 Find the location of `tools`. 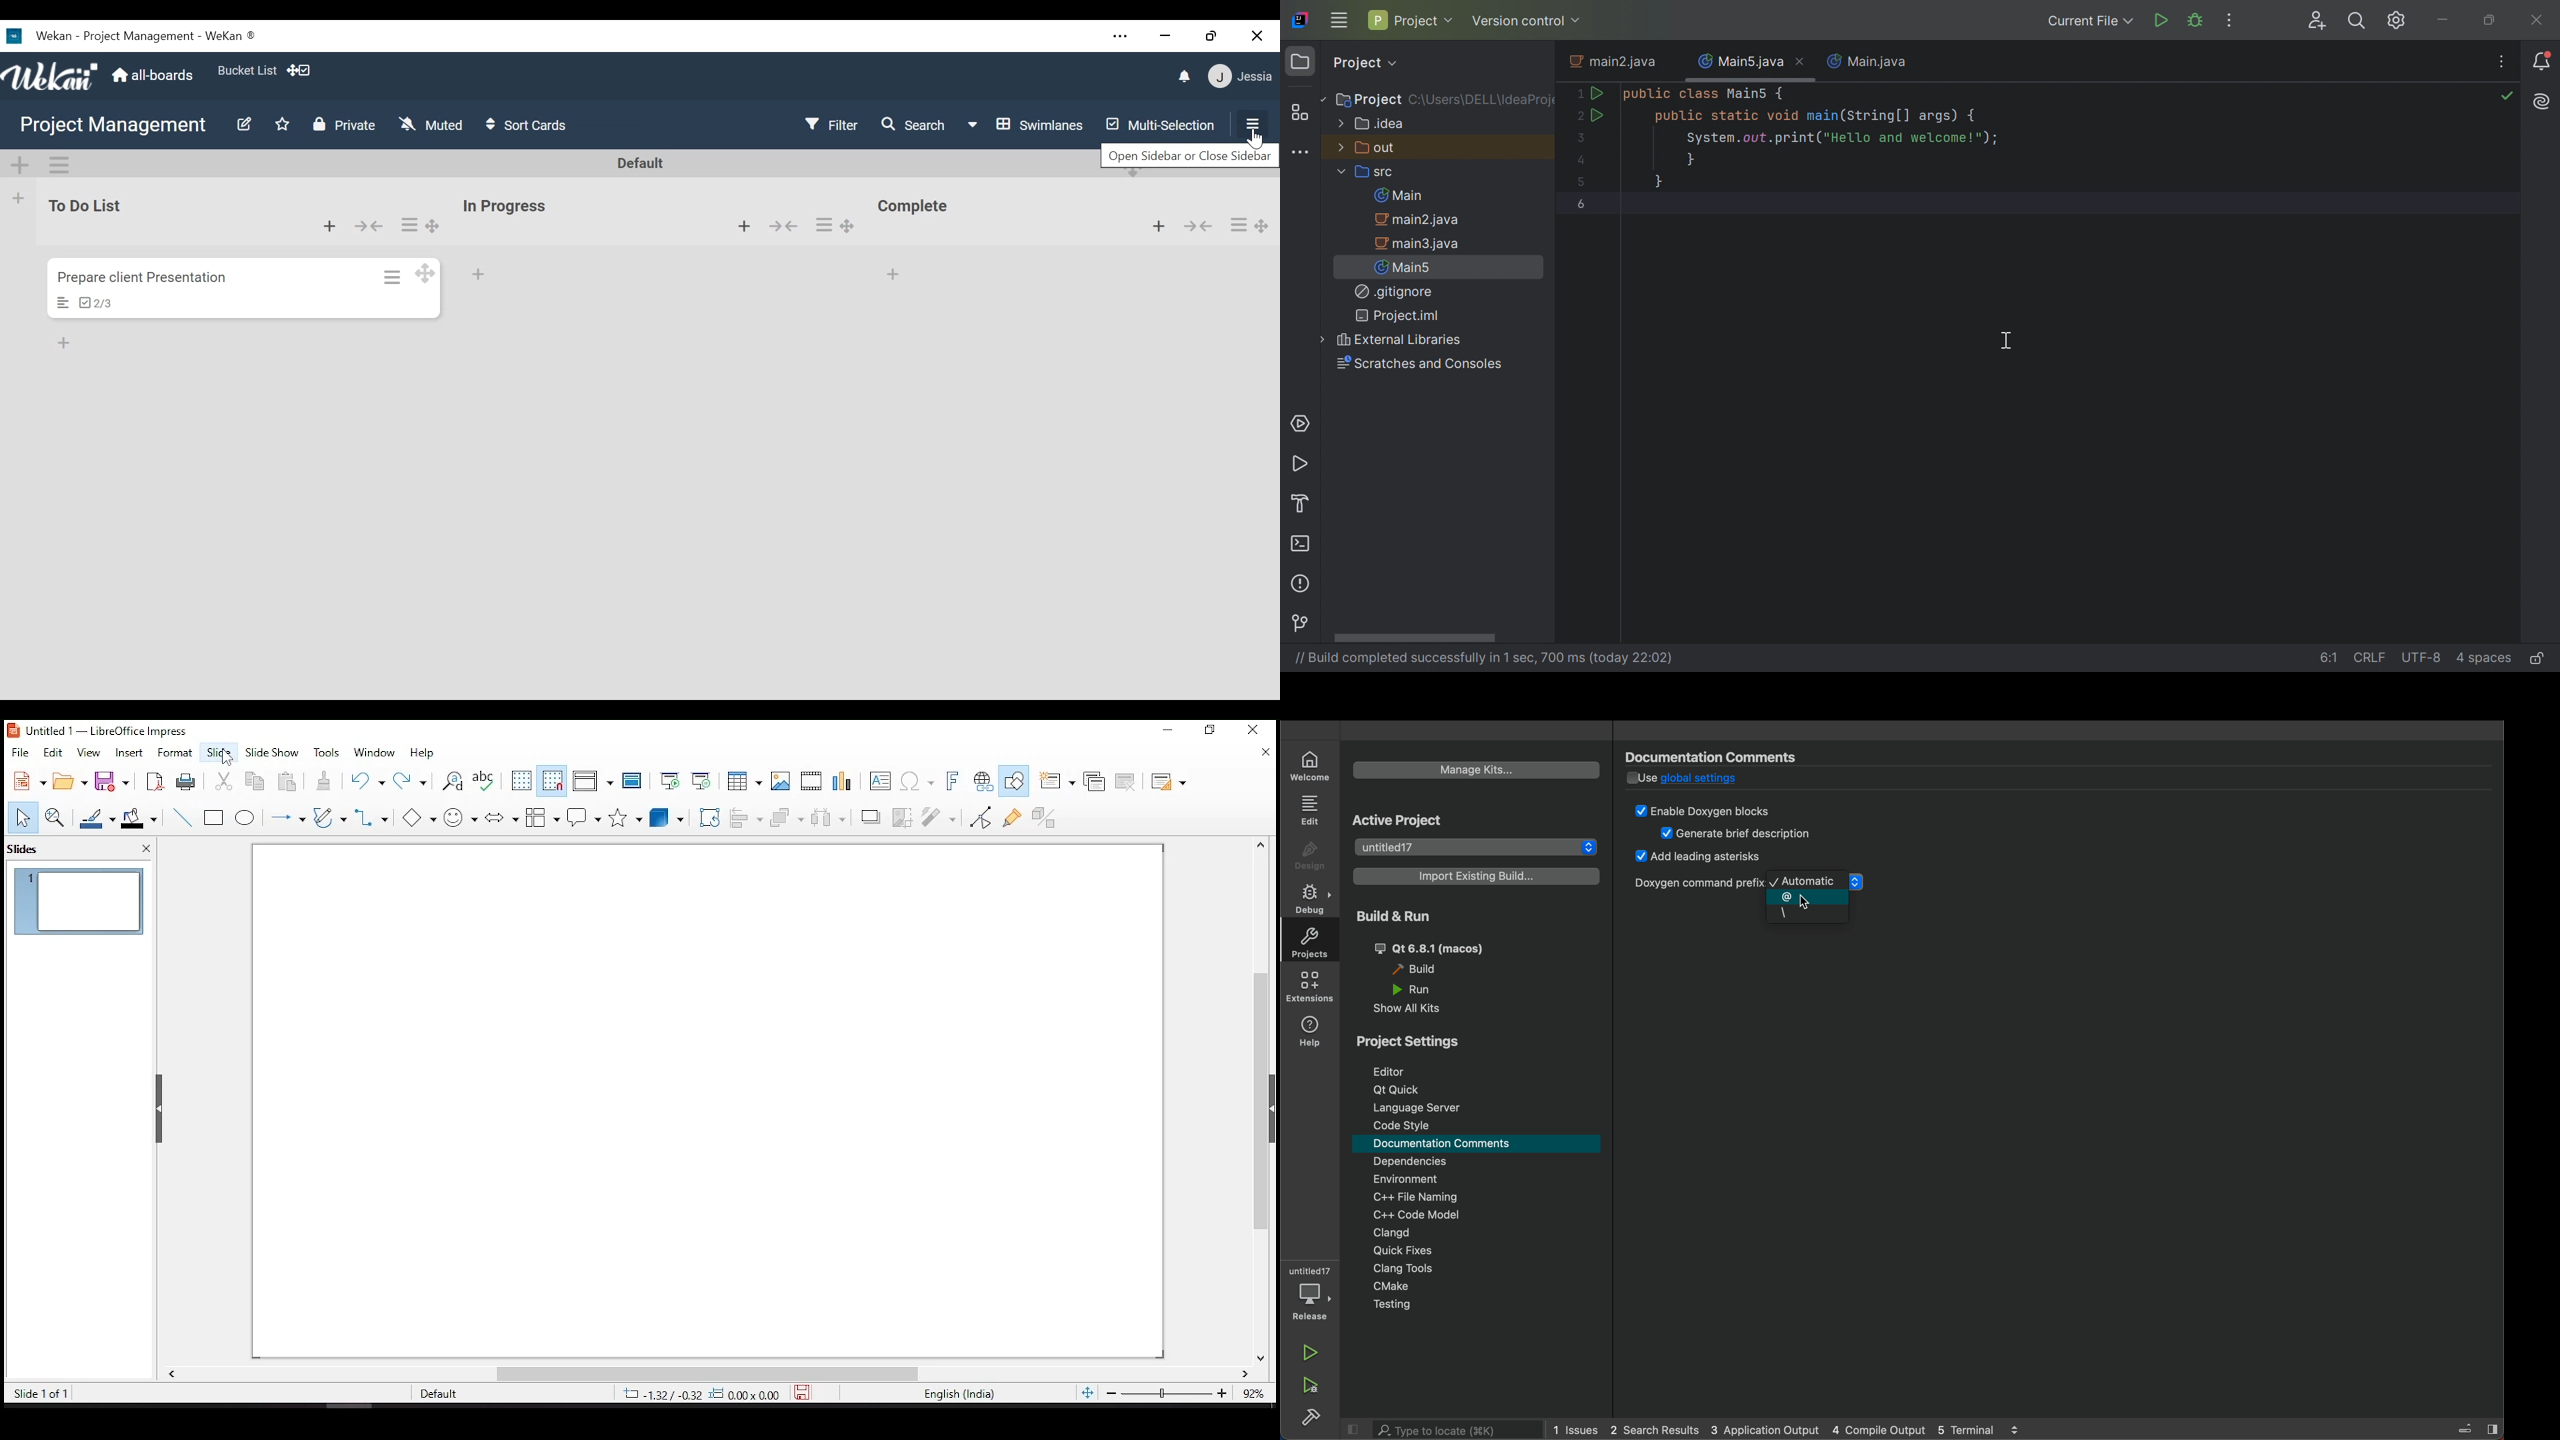

tools is located at coordinates (327, 752).